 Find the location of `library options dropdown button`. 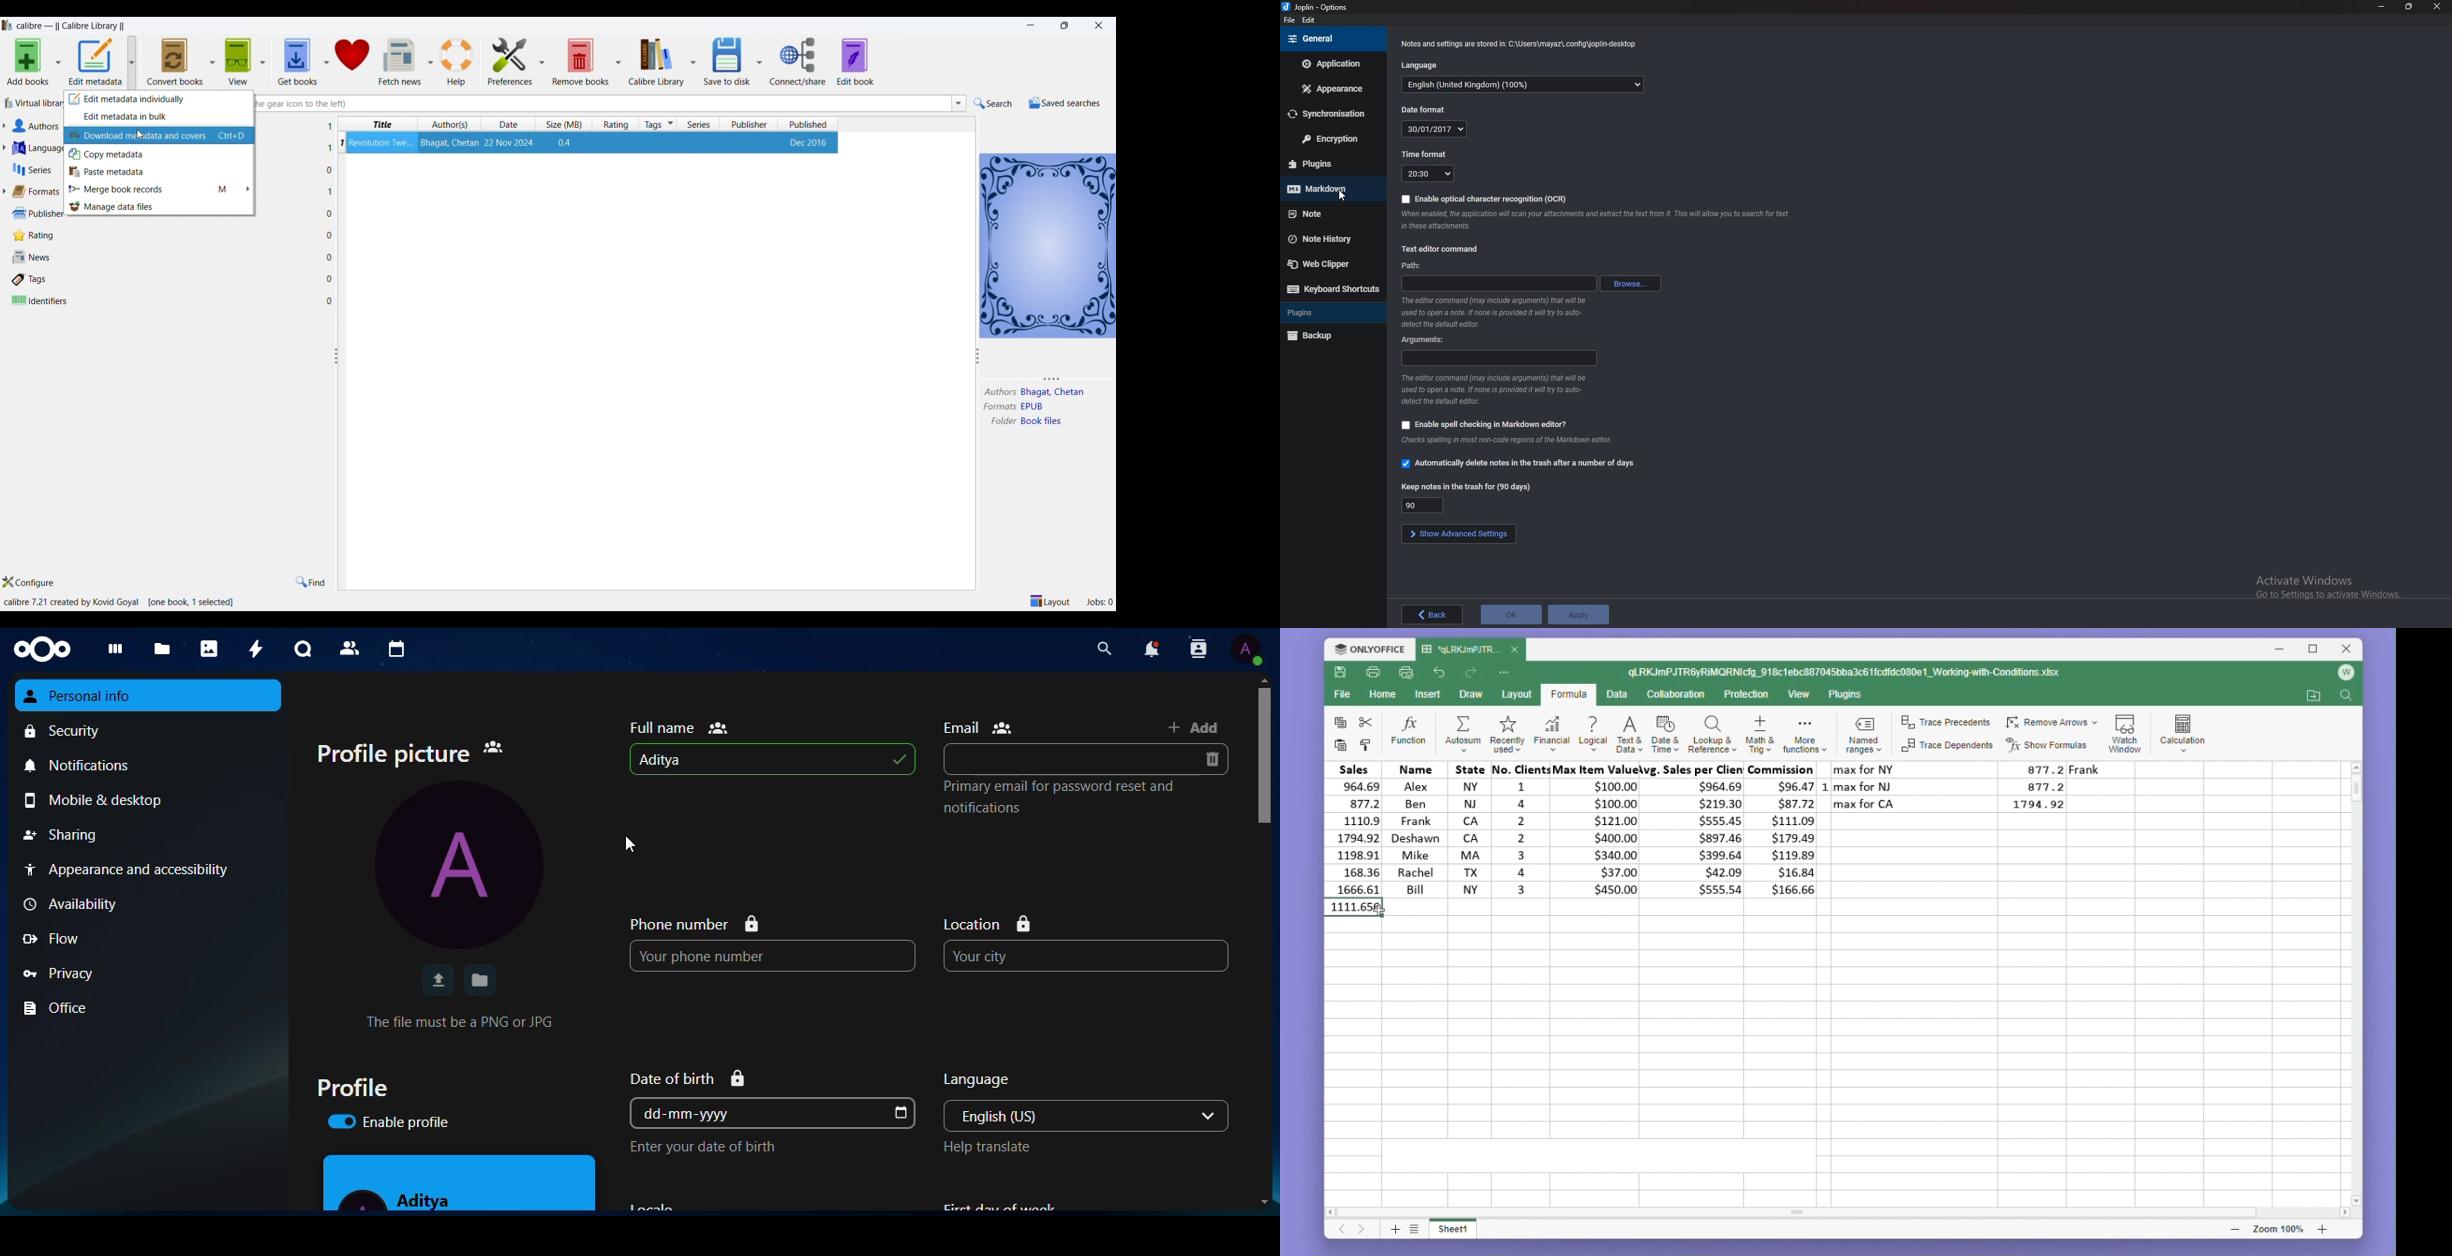

library options dropdown button is located at coordinates (691, 60).